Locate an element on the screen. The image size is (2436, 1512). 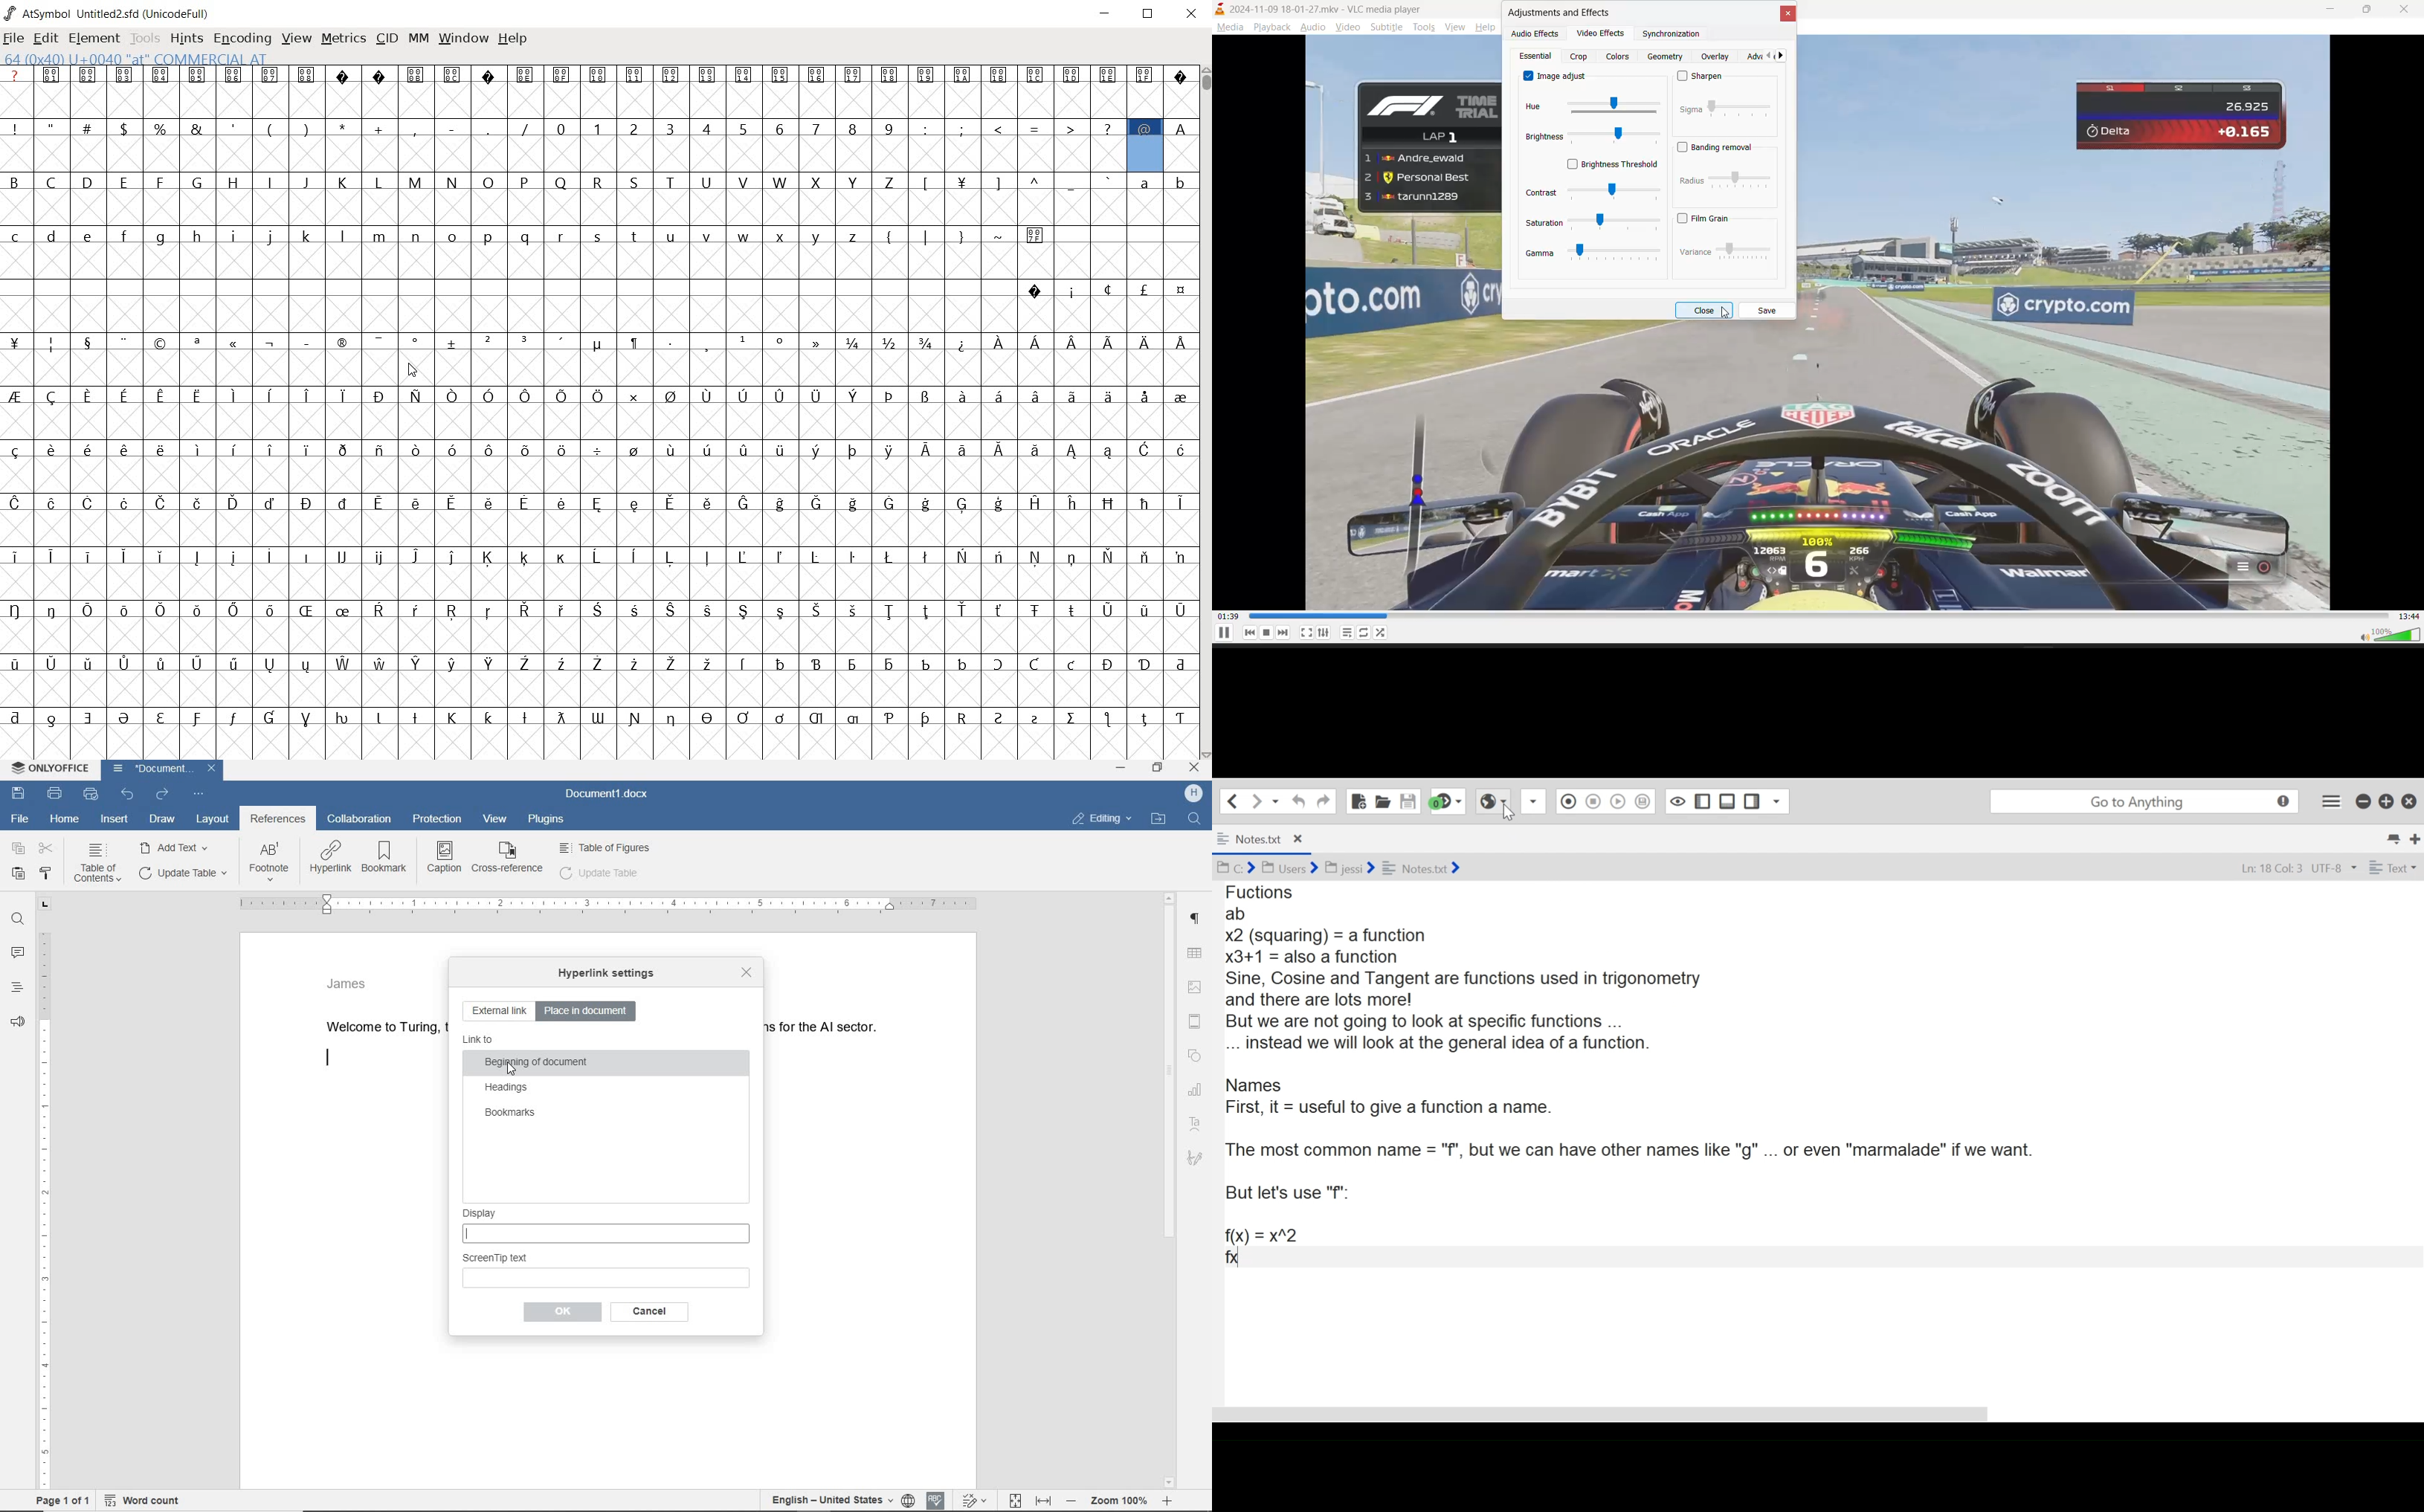
fractions is located at coordinates (897, 340).